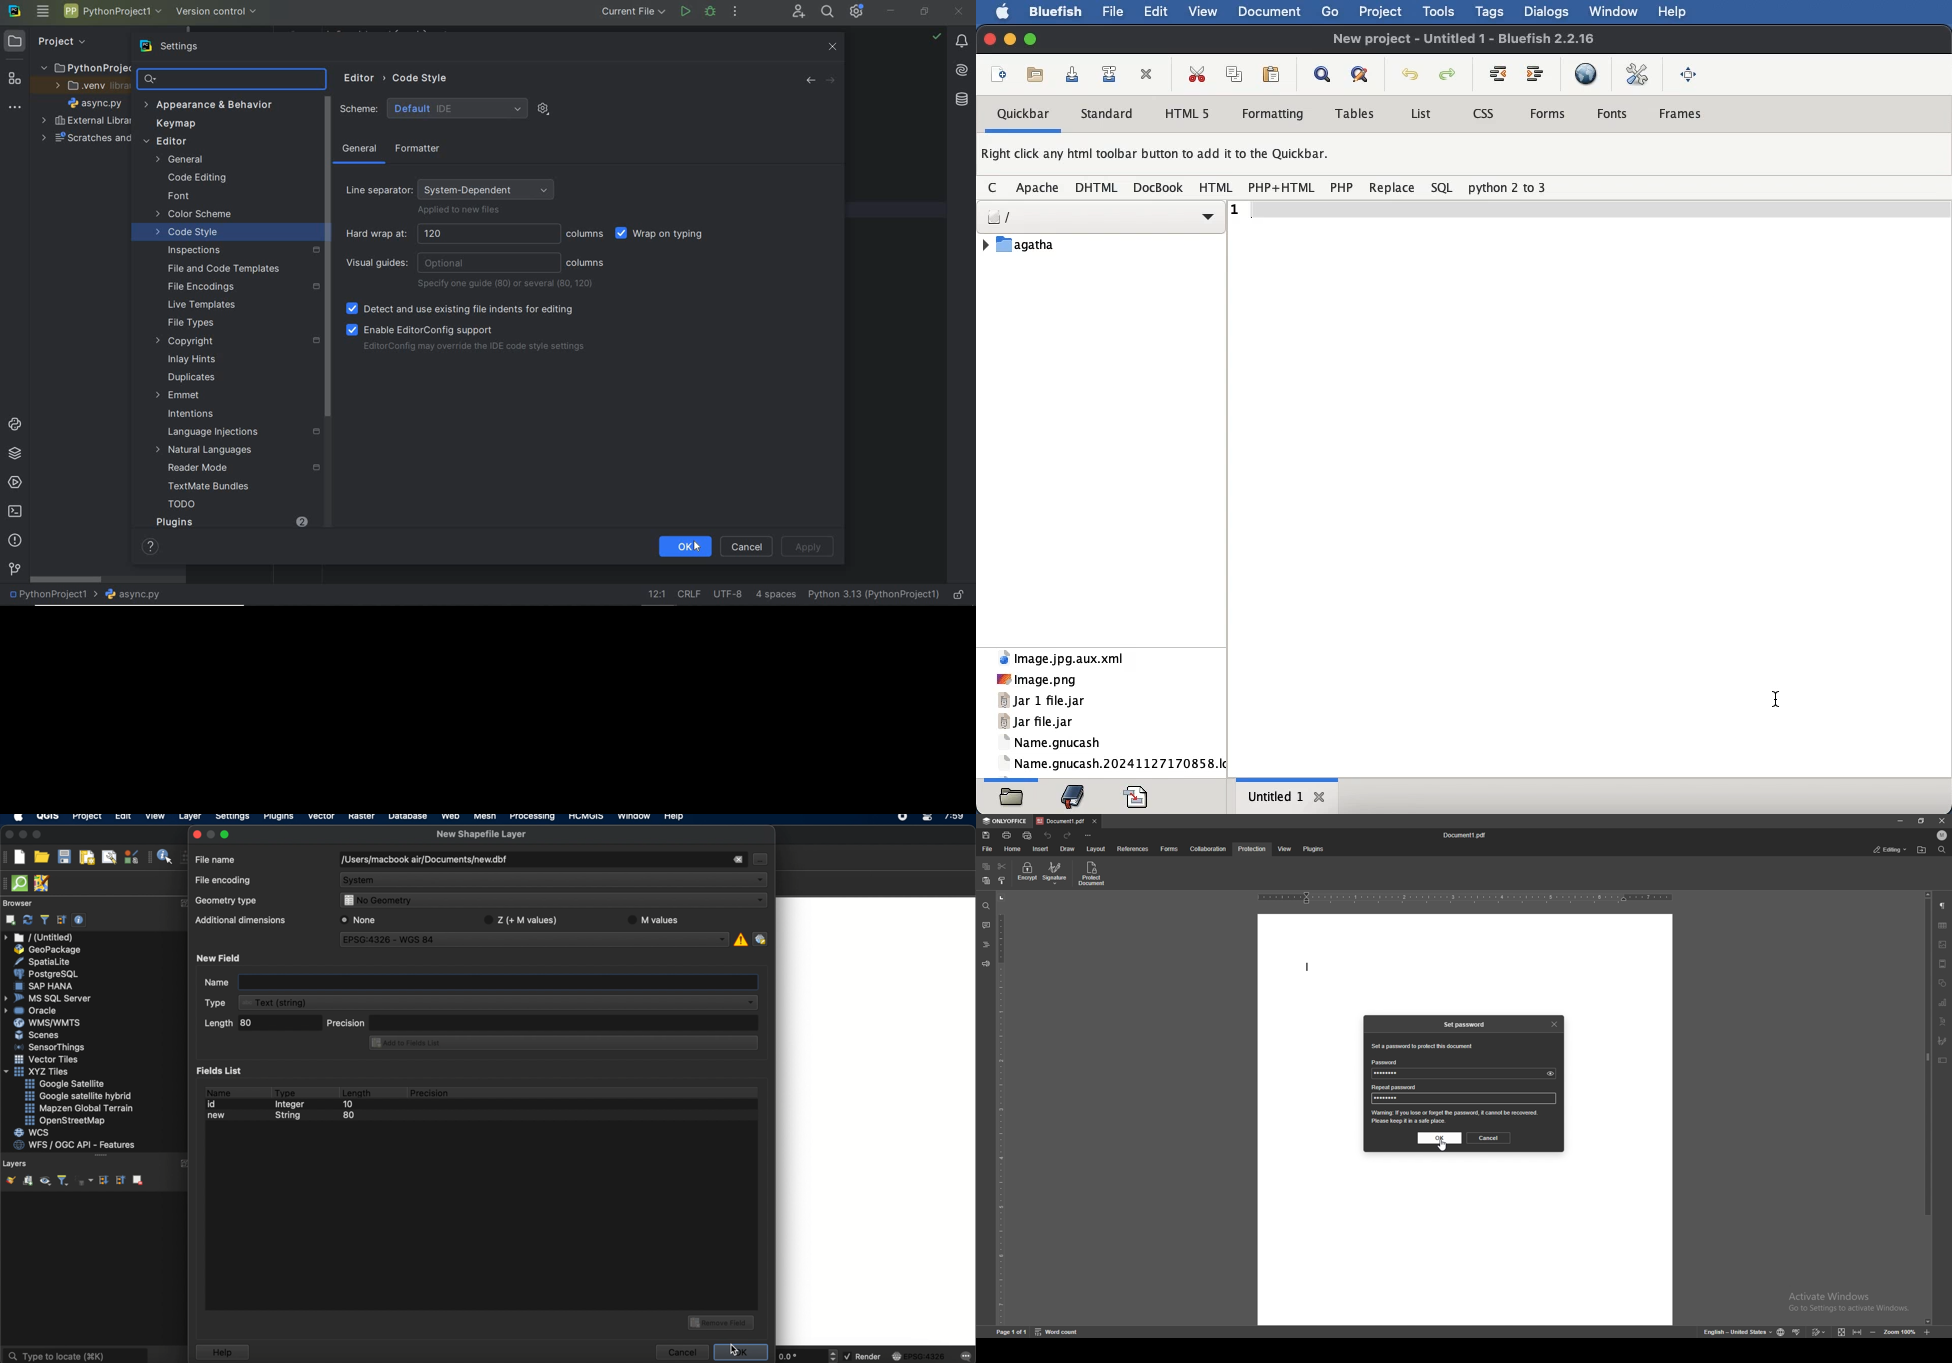 This screenshot has width=1960, height=1372. I want to click on TODO, so click(182, 507).